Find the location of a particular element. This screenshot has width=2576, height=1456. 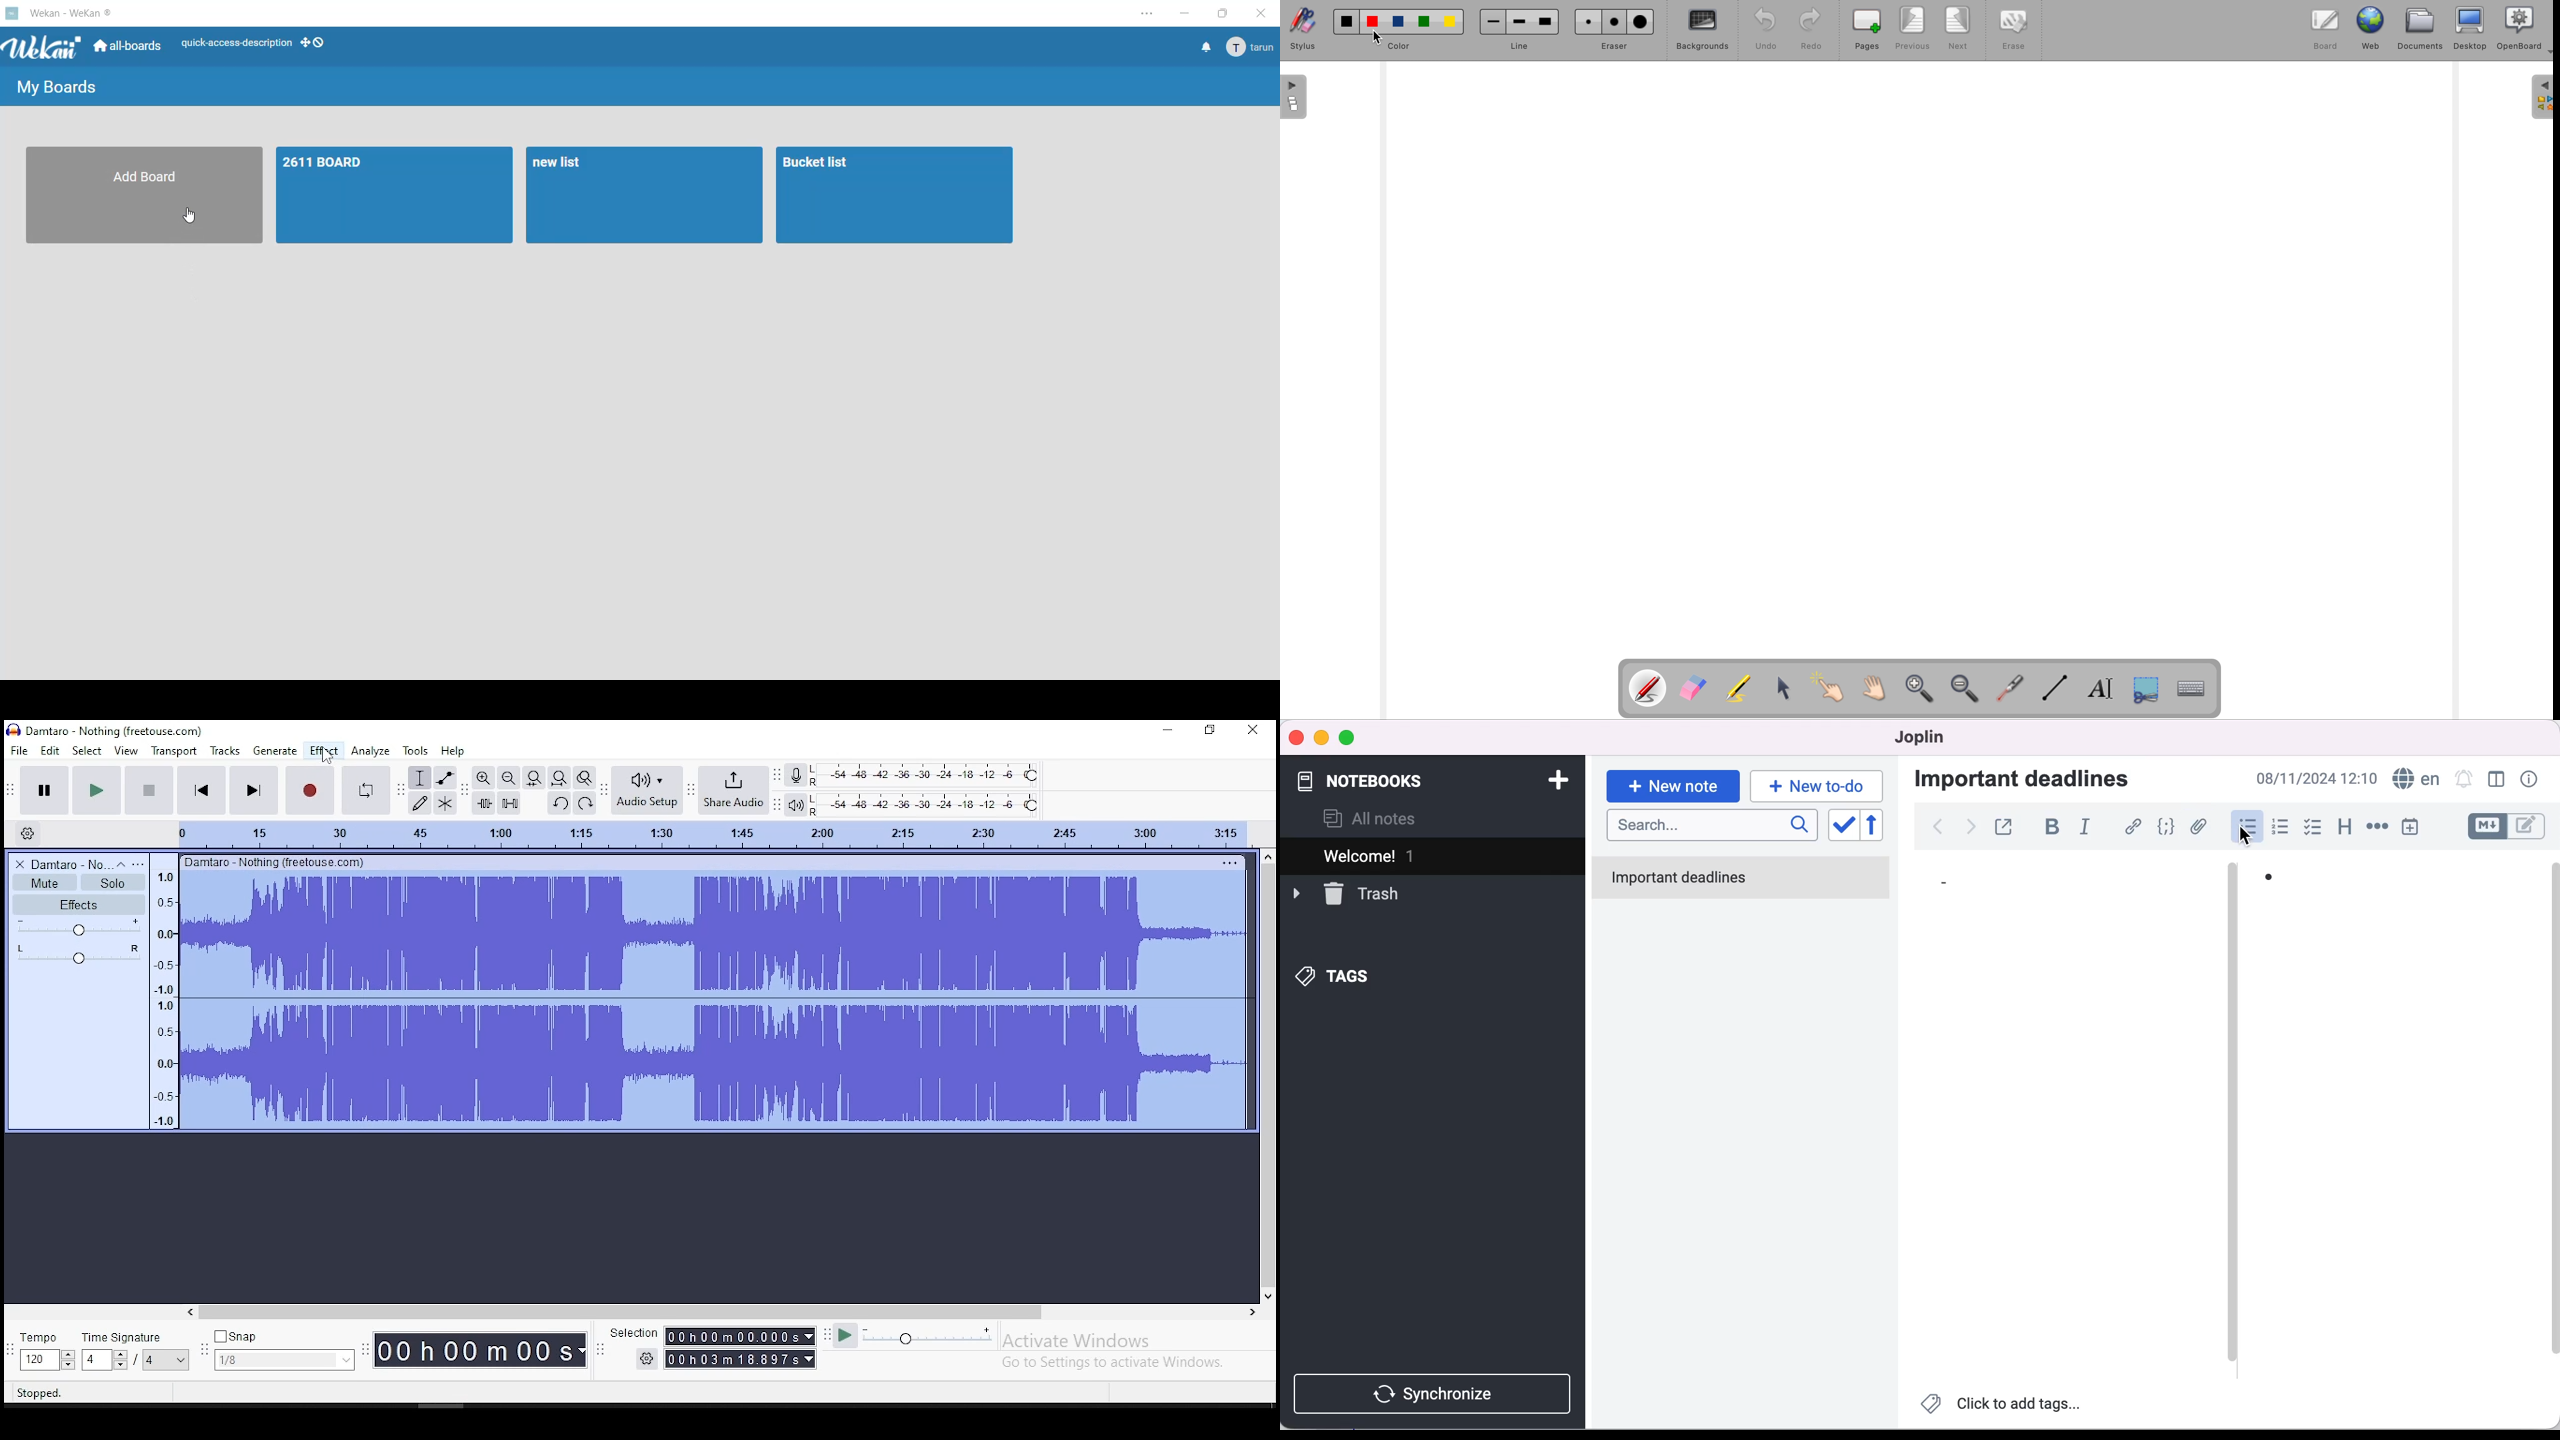

00 h 03 m 18.897 is located at coordinates (732, 1359).